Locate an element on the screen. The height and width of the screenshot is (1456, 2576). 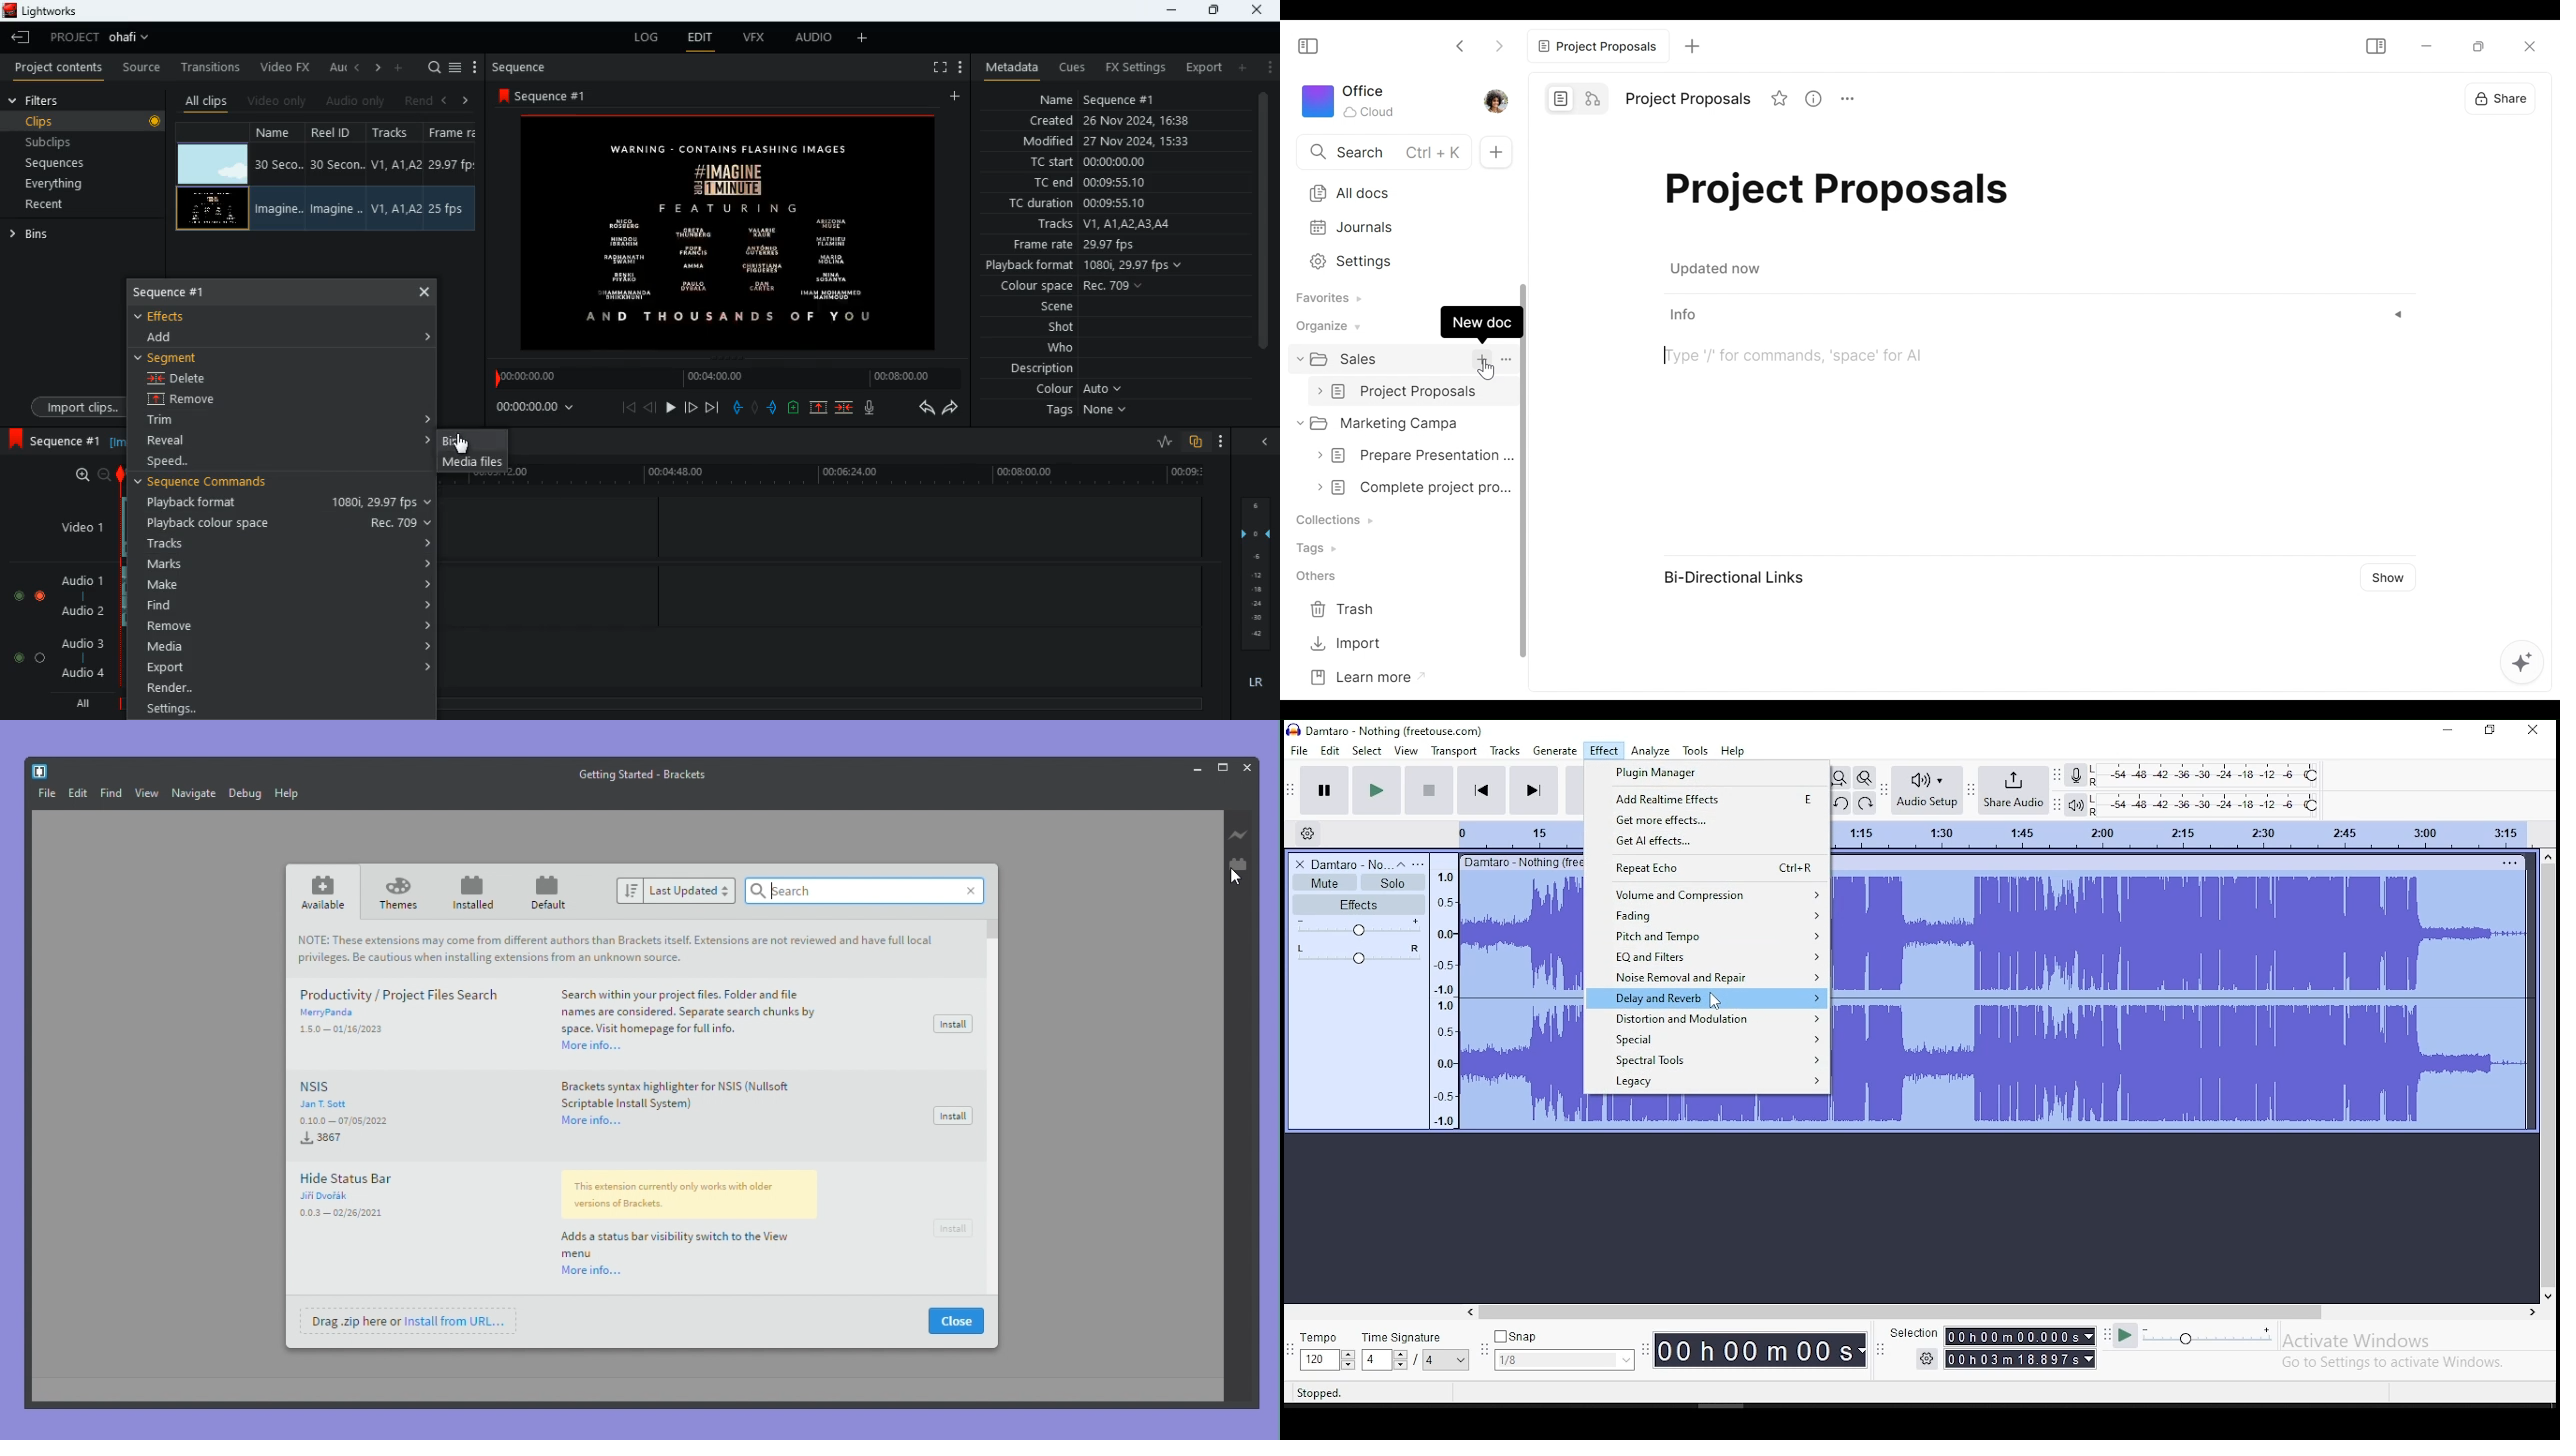
more is located at coordinates (1270, 67).